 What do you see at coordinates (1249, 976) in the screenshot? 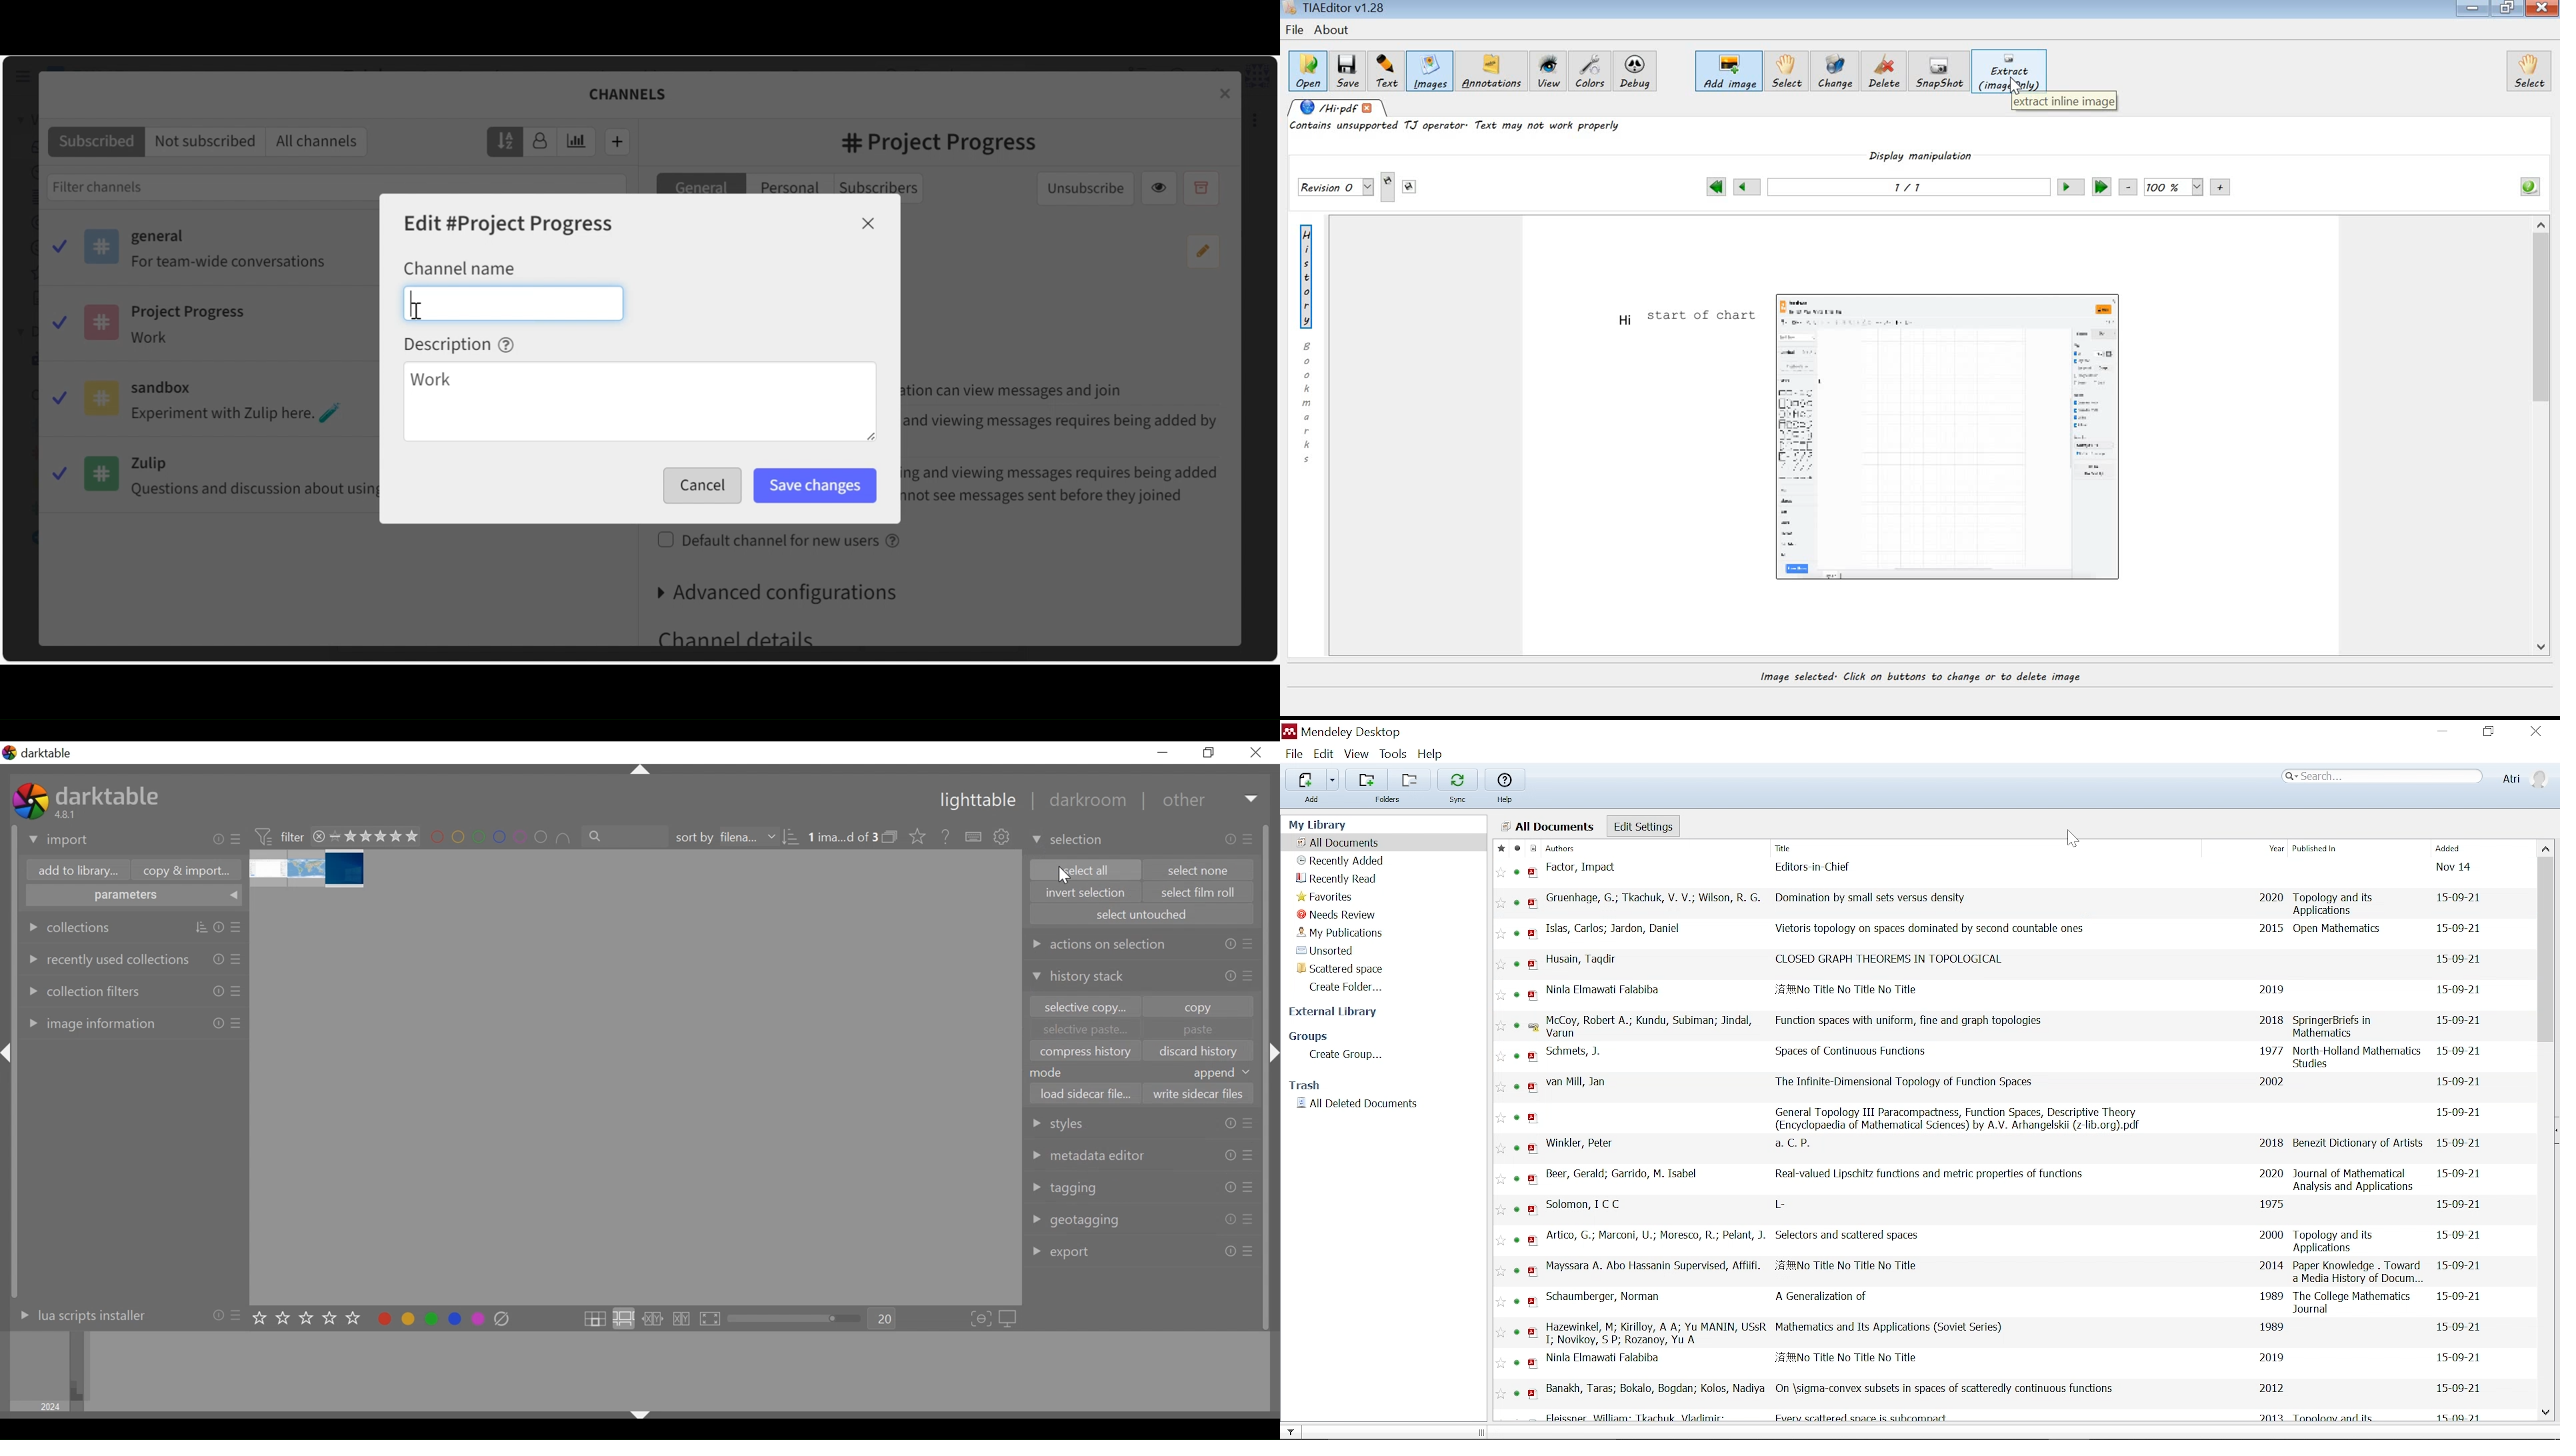
I see `presets` at bounding box center [1249, 976].